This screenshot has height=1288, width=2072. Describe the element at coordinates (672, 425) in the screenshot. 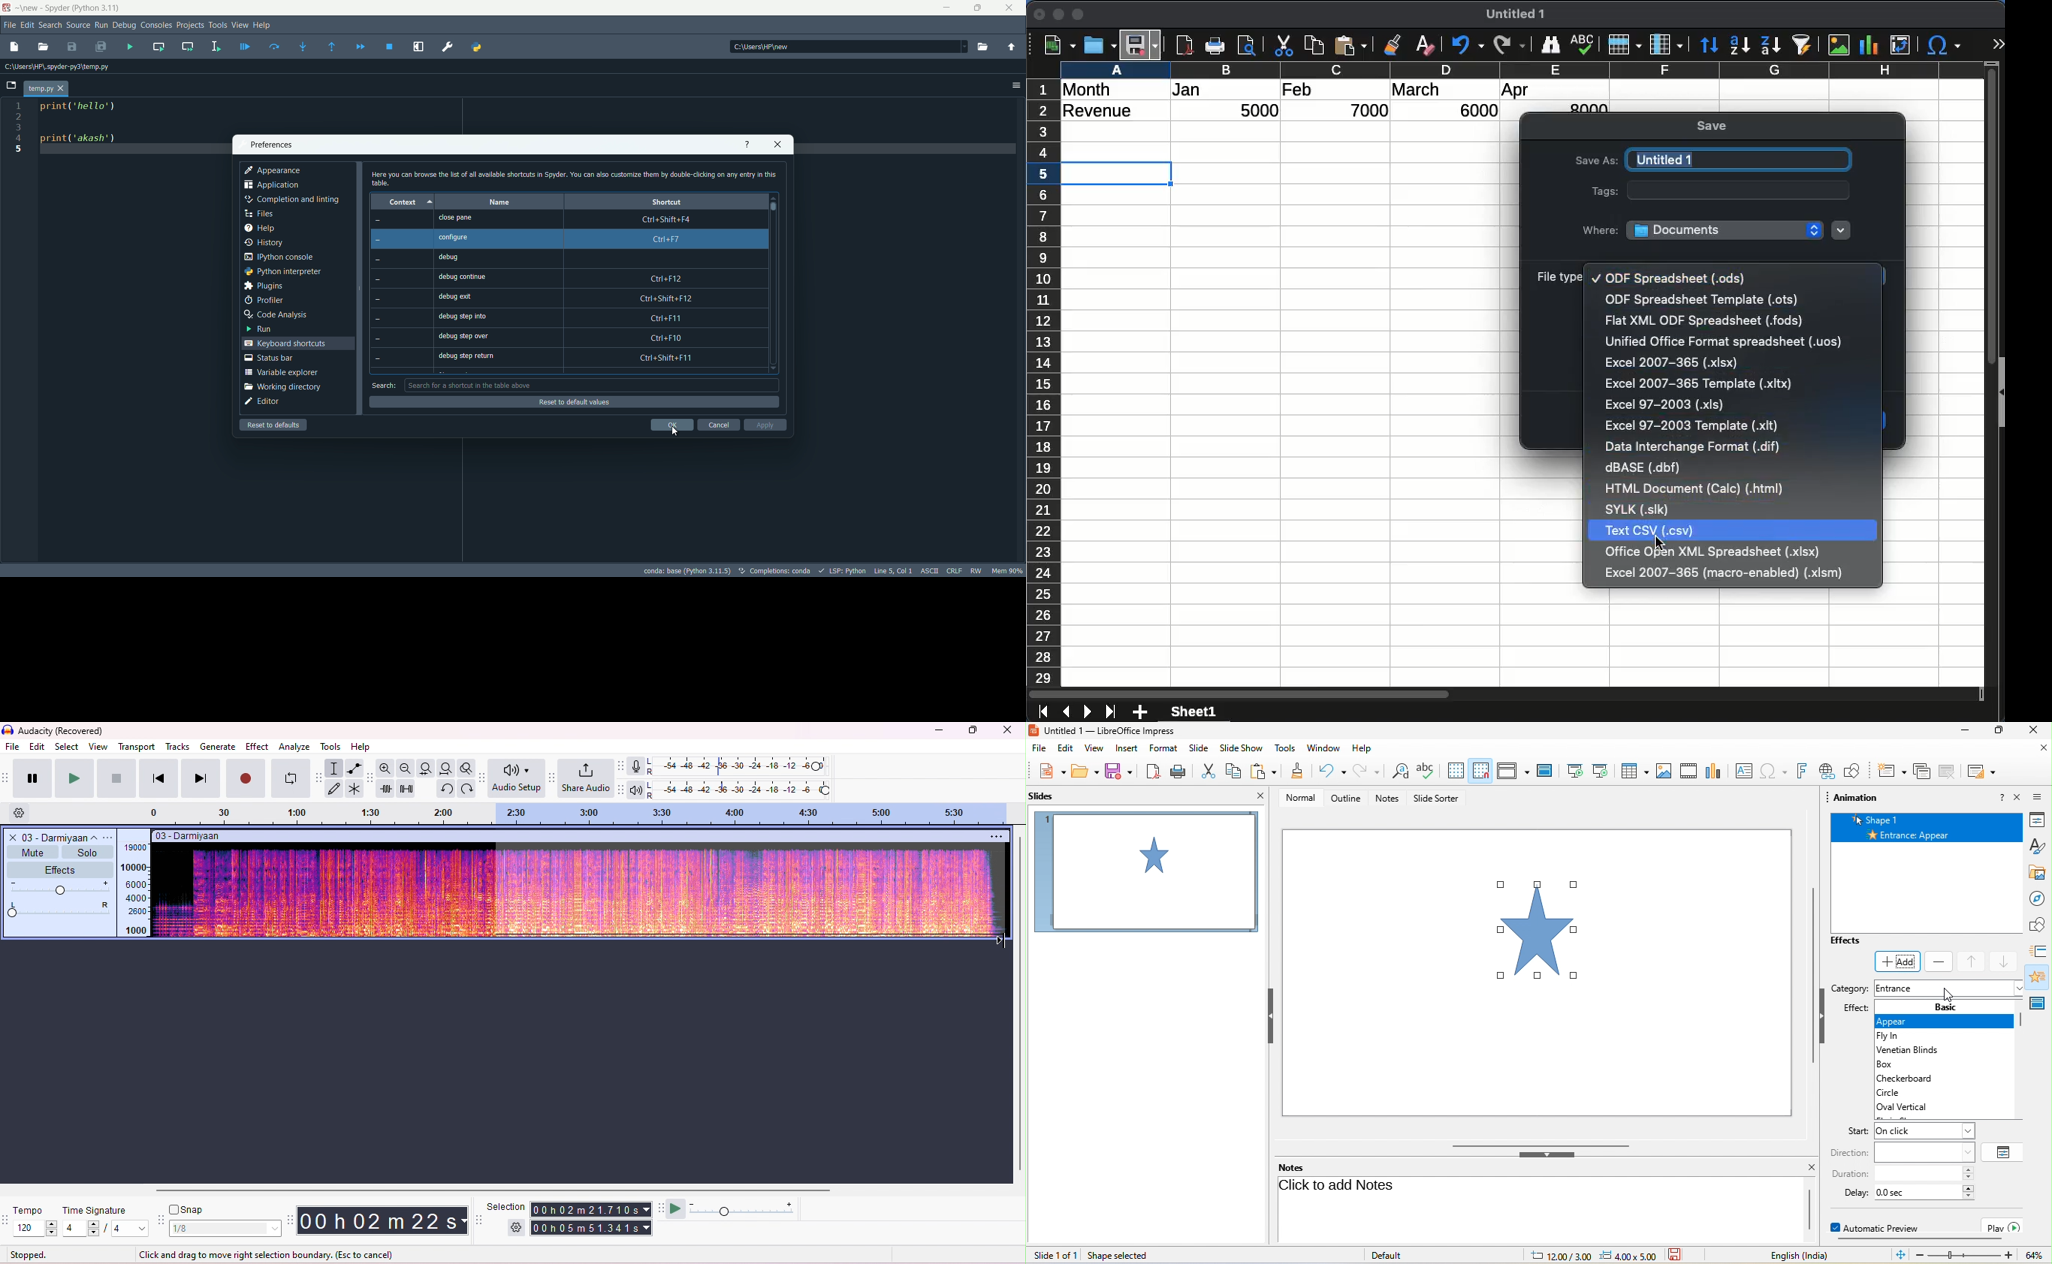

I see `ok` at that location.